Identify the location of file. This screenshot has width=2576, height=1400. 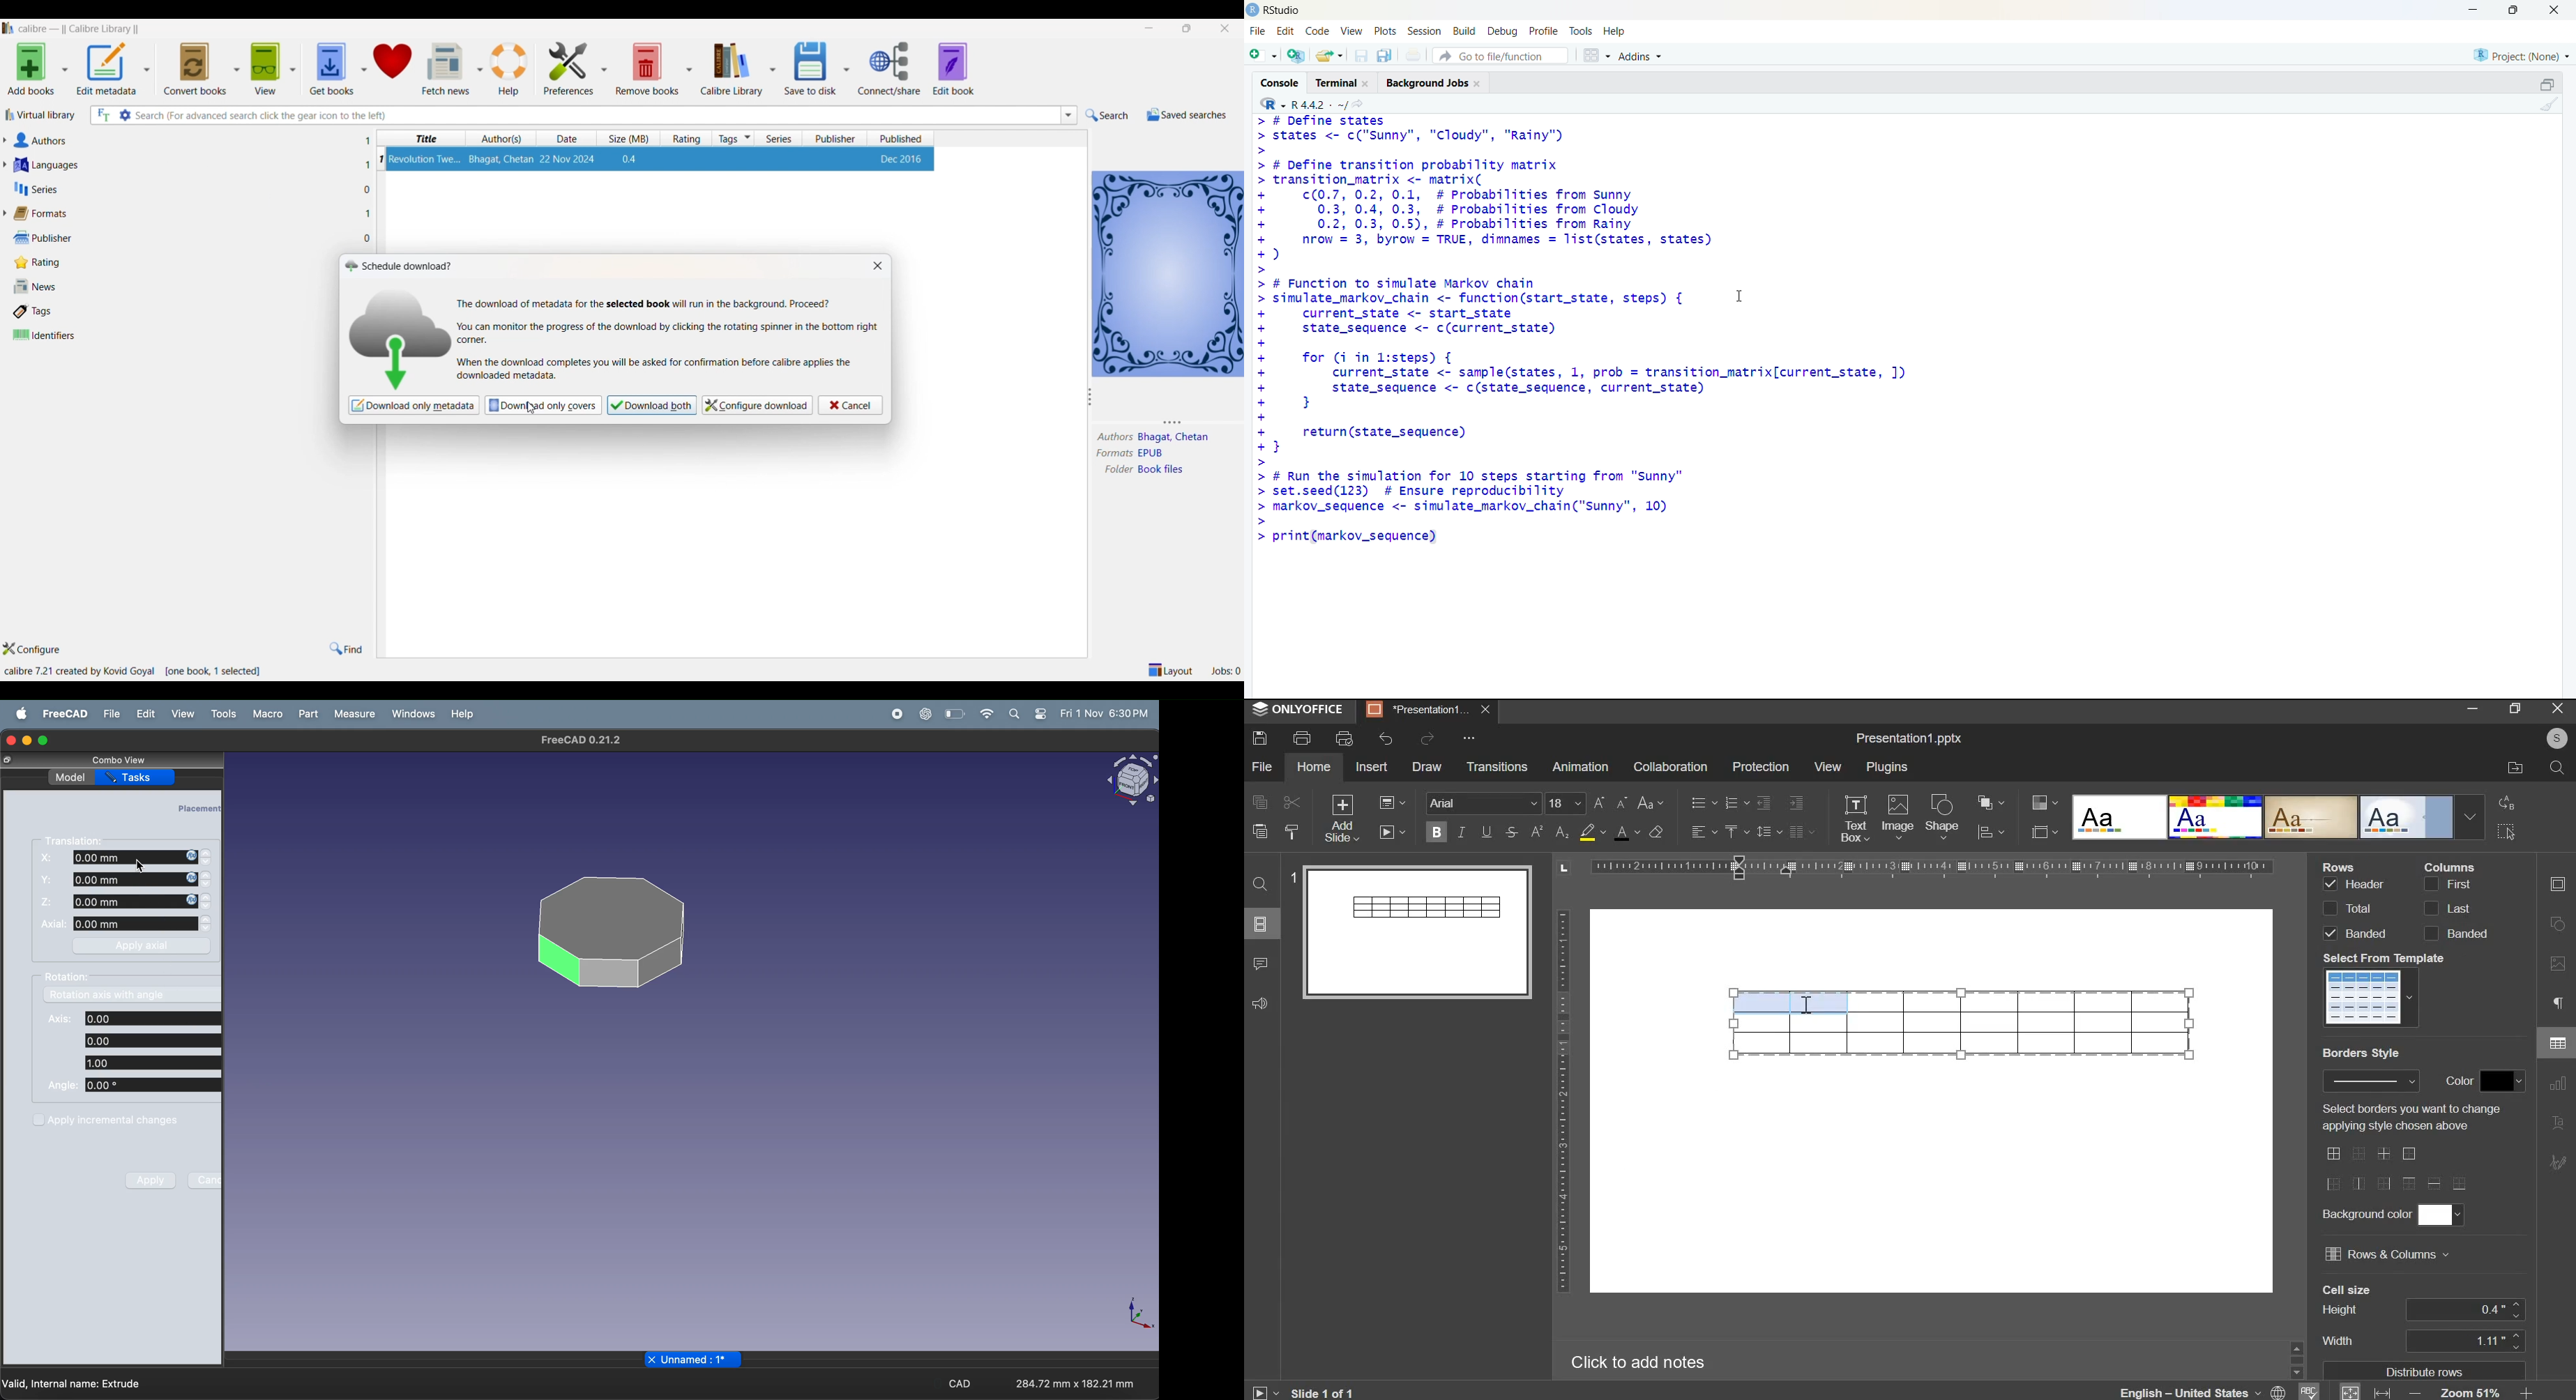
(1256, 31).